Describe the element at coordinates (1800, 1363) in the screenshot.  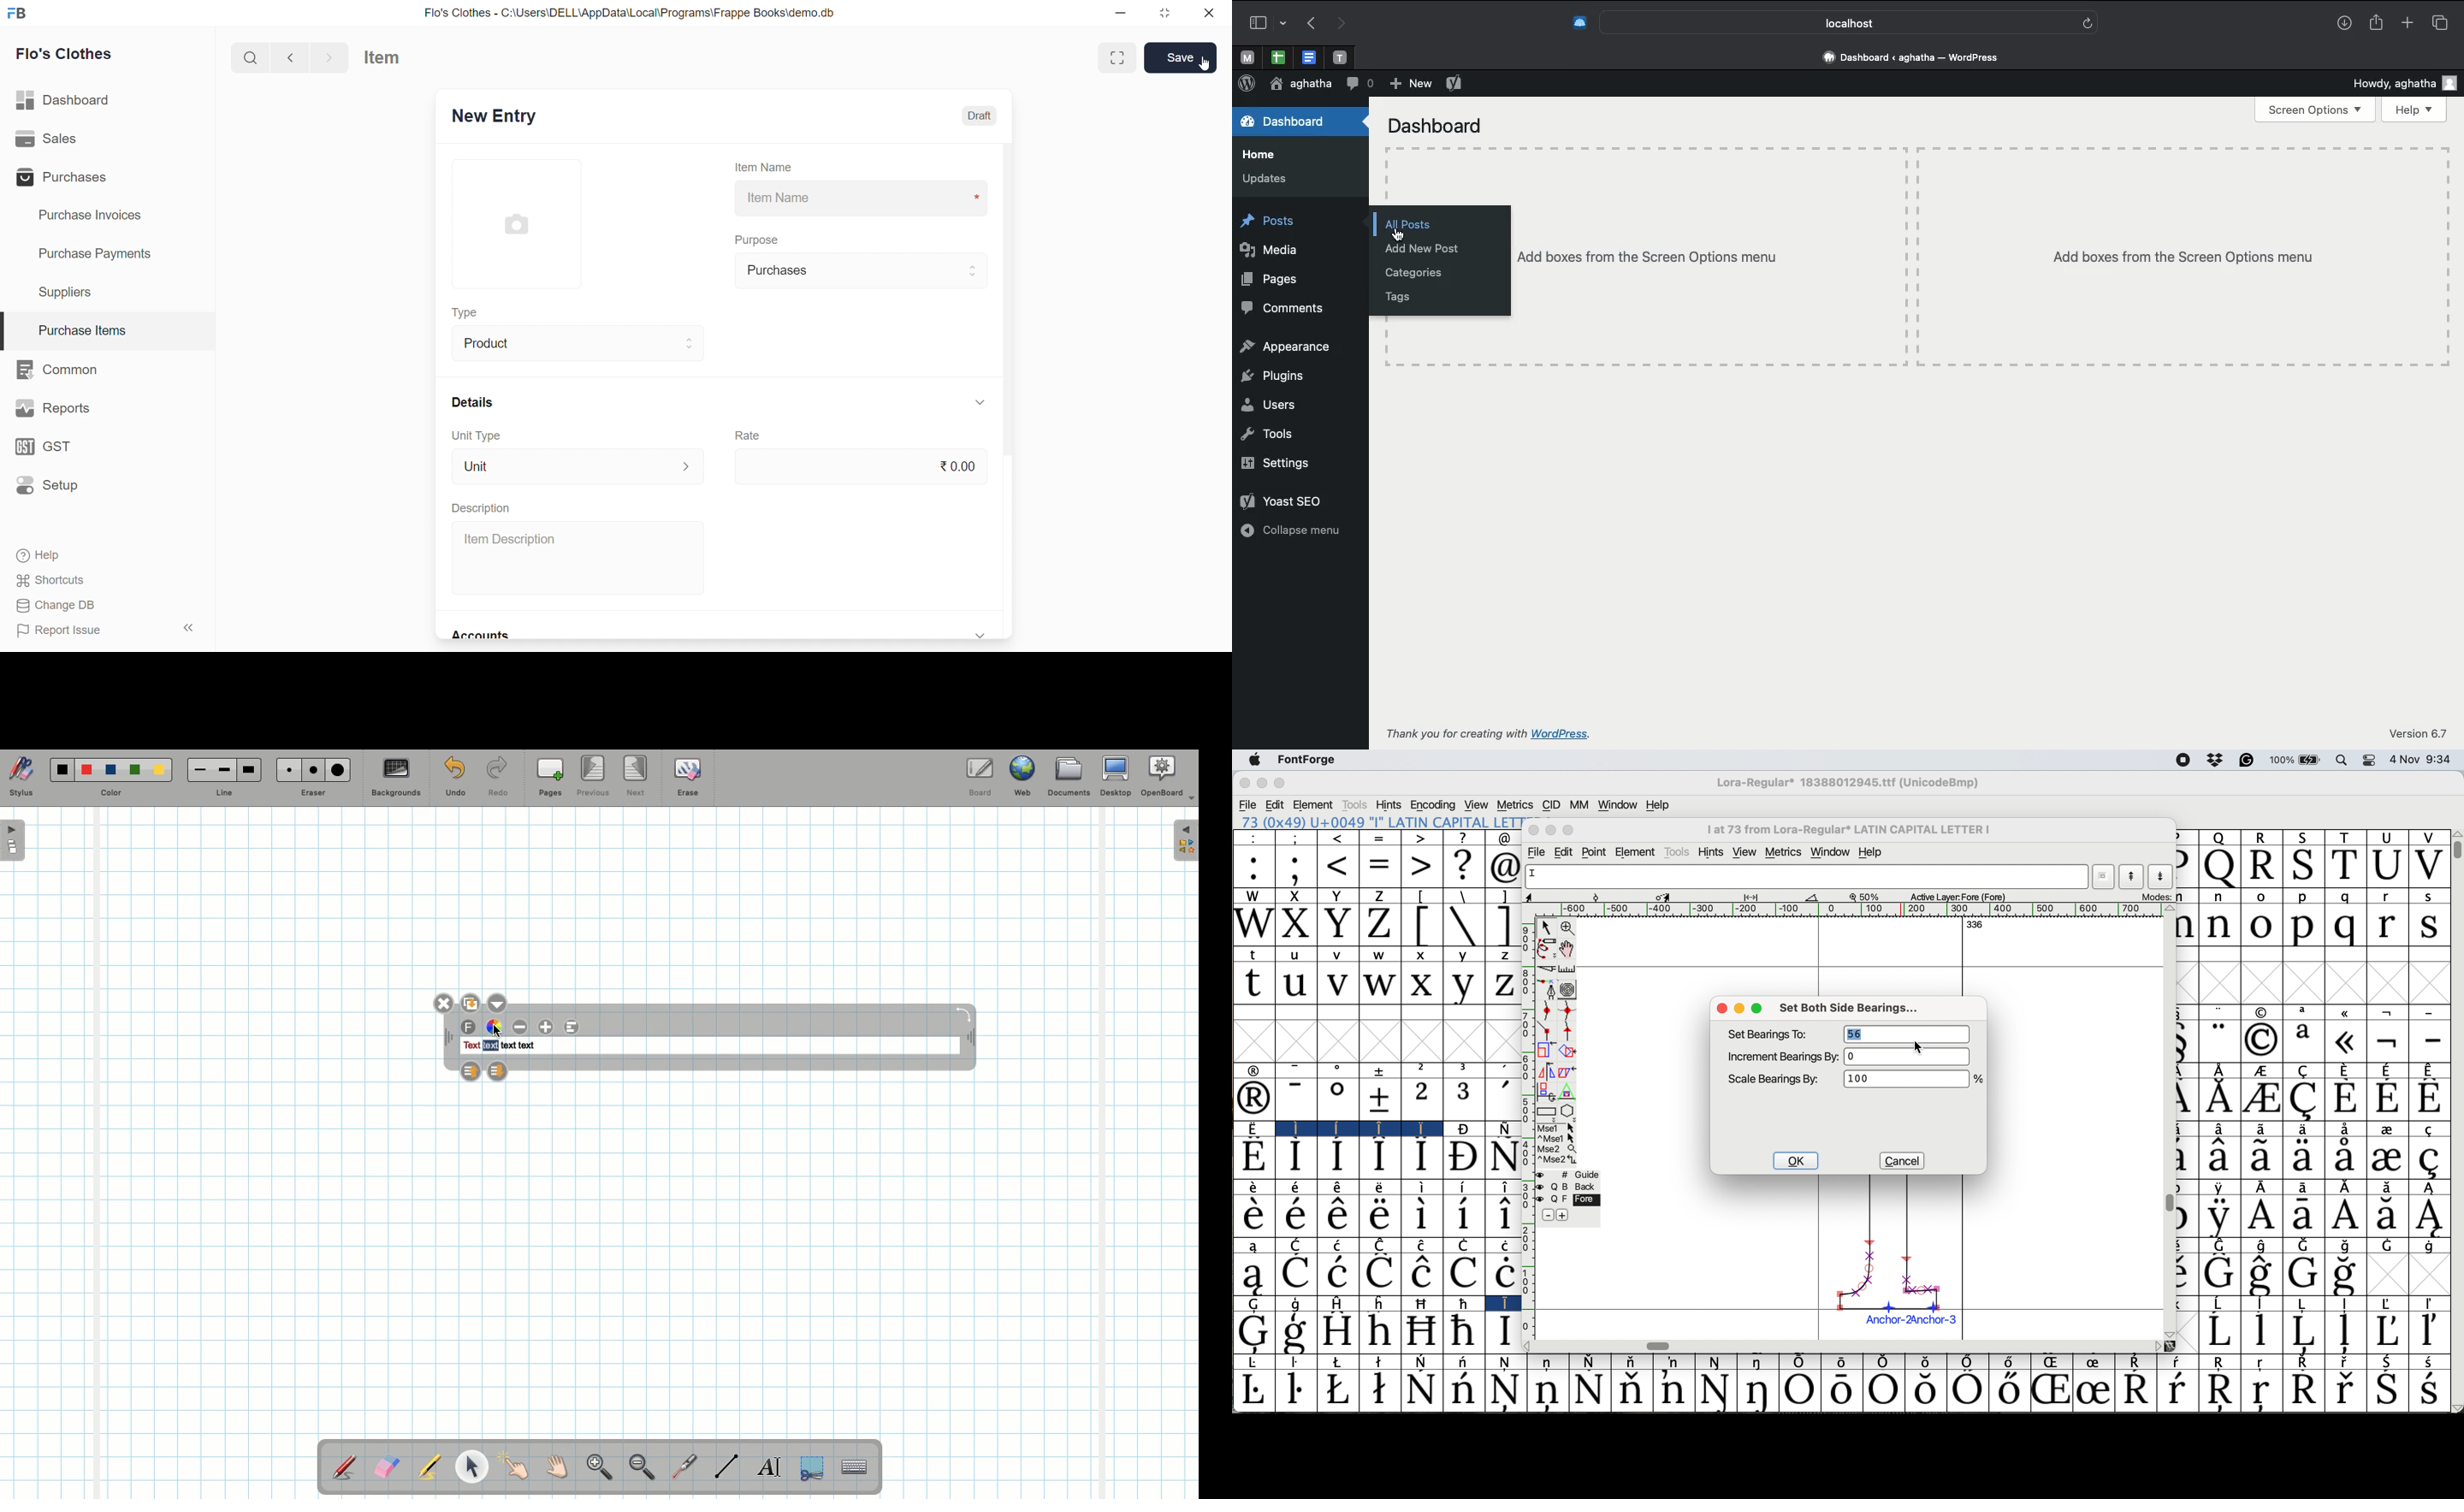
I see `Symbol` at that location.